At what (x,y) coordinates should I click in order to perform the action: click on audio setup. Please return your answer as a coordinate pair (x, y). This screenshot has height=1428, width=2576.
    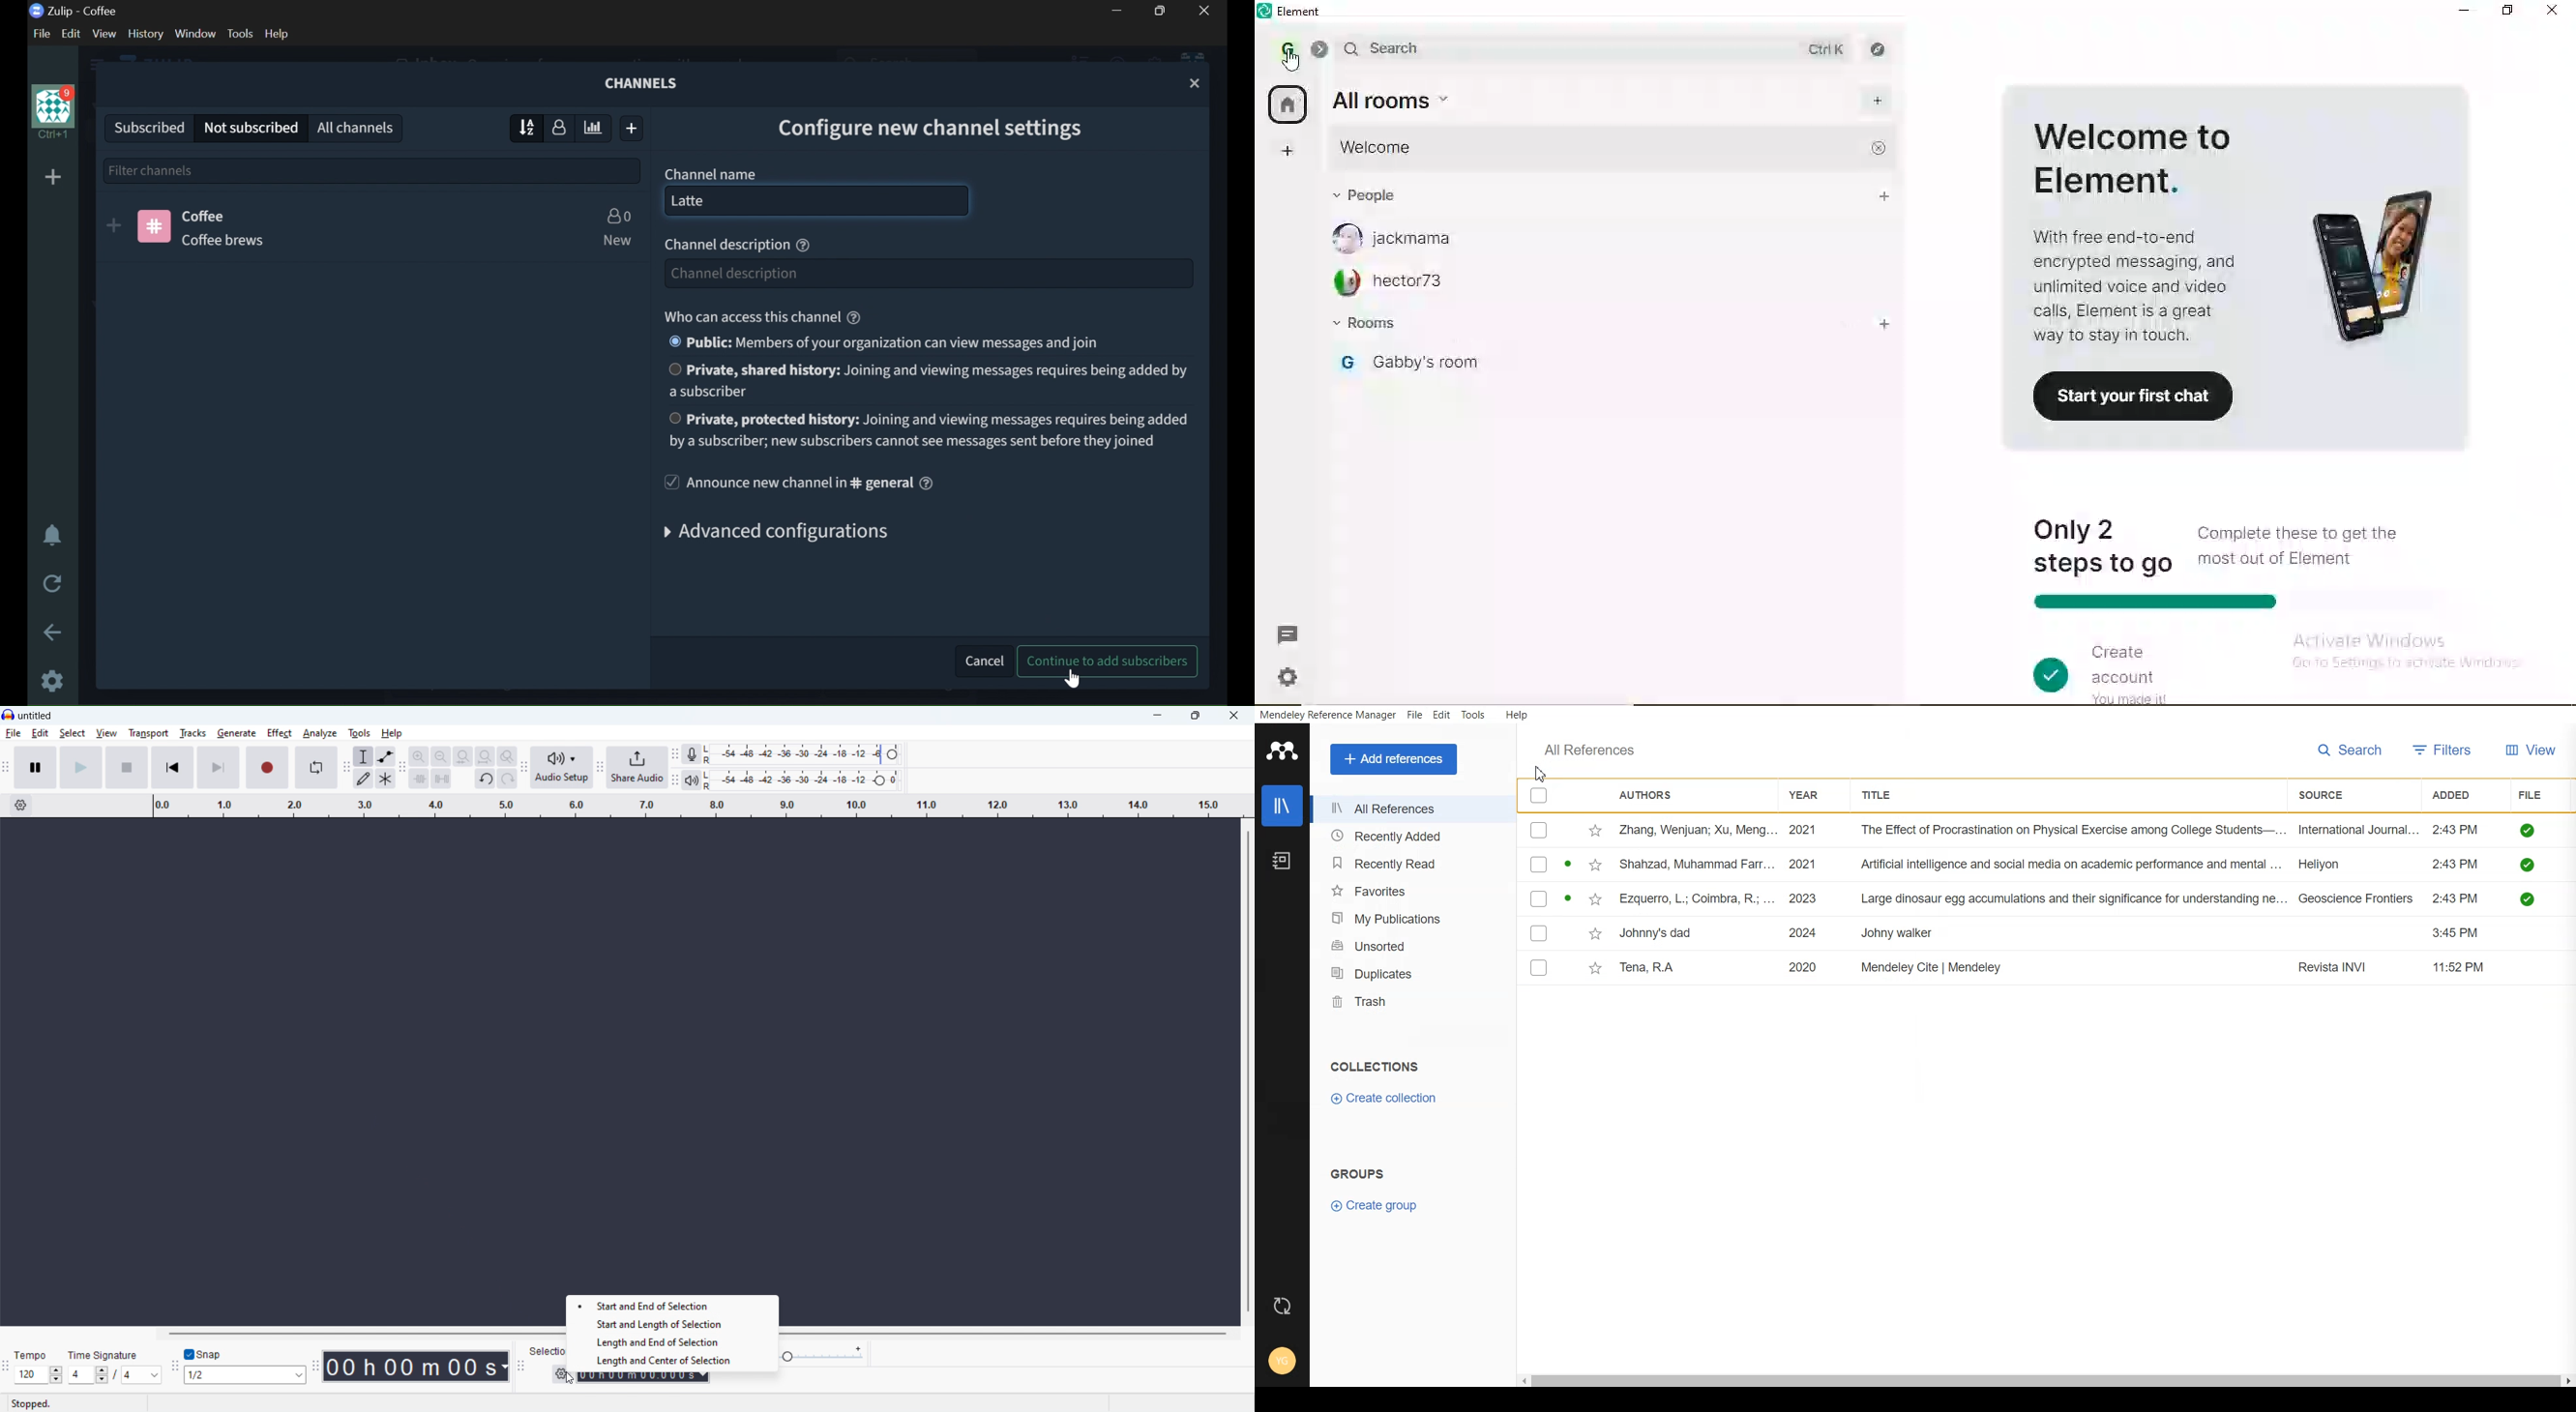
    Looking at the image, I should click on (562, 767).